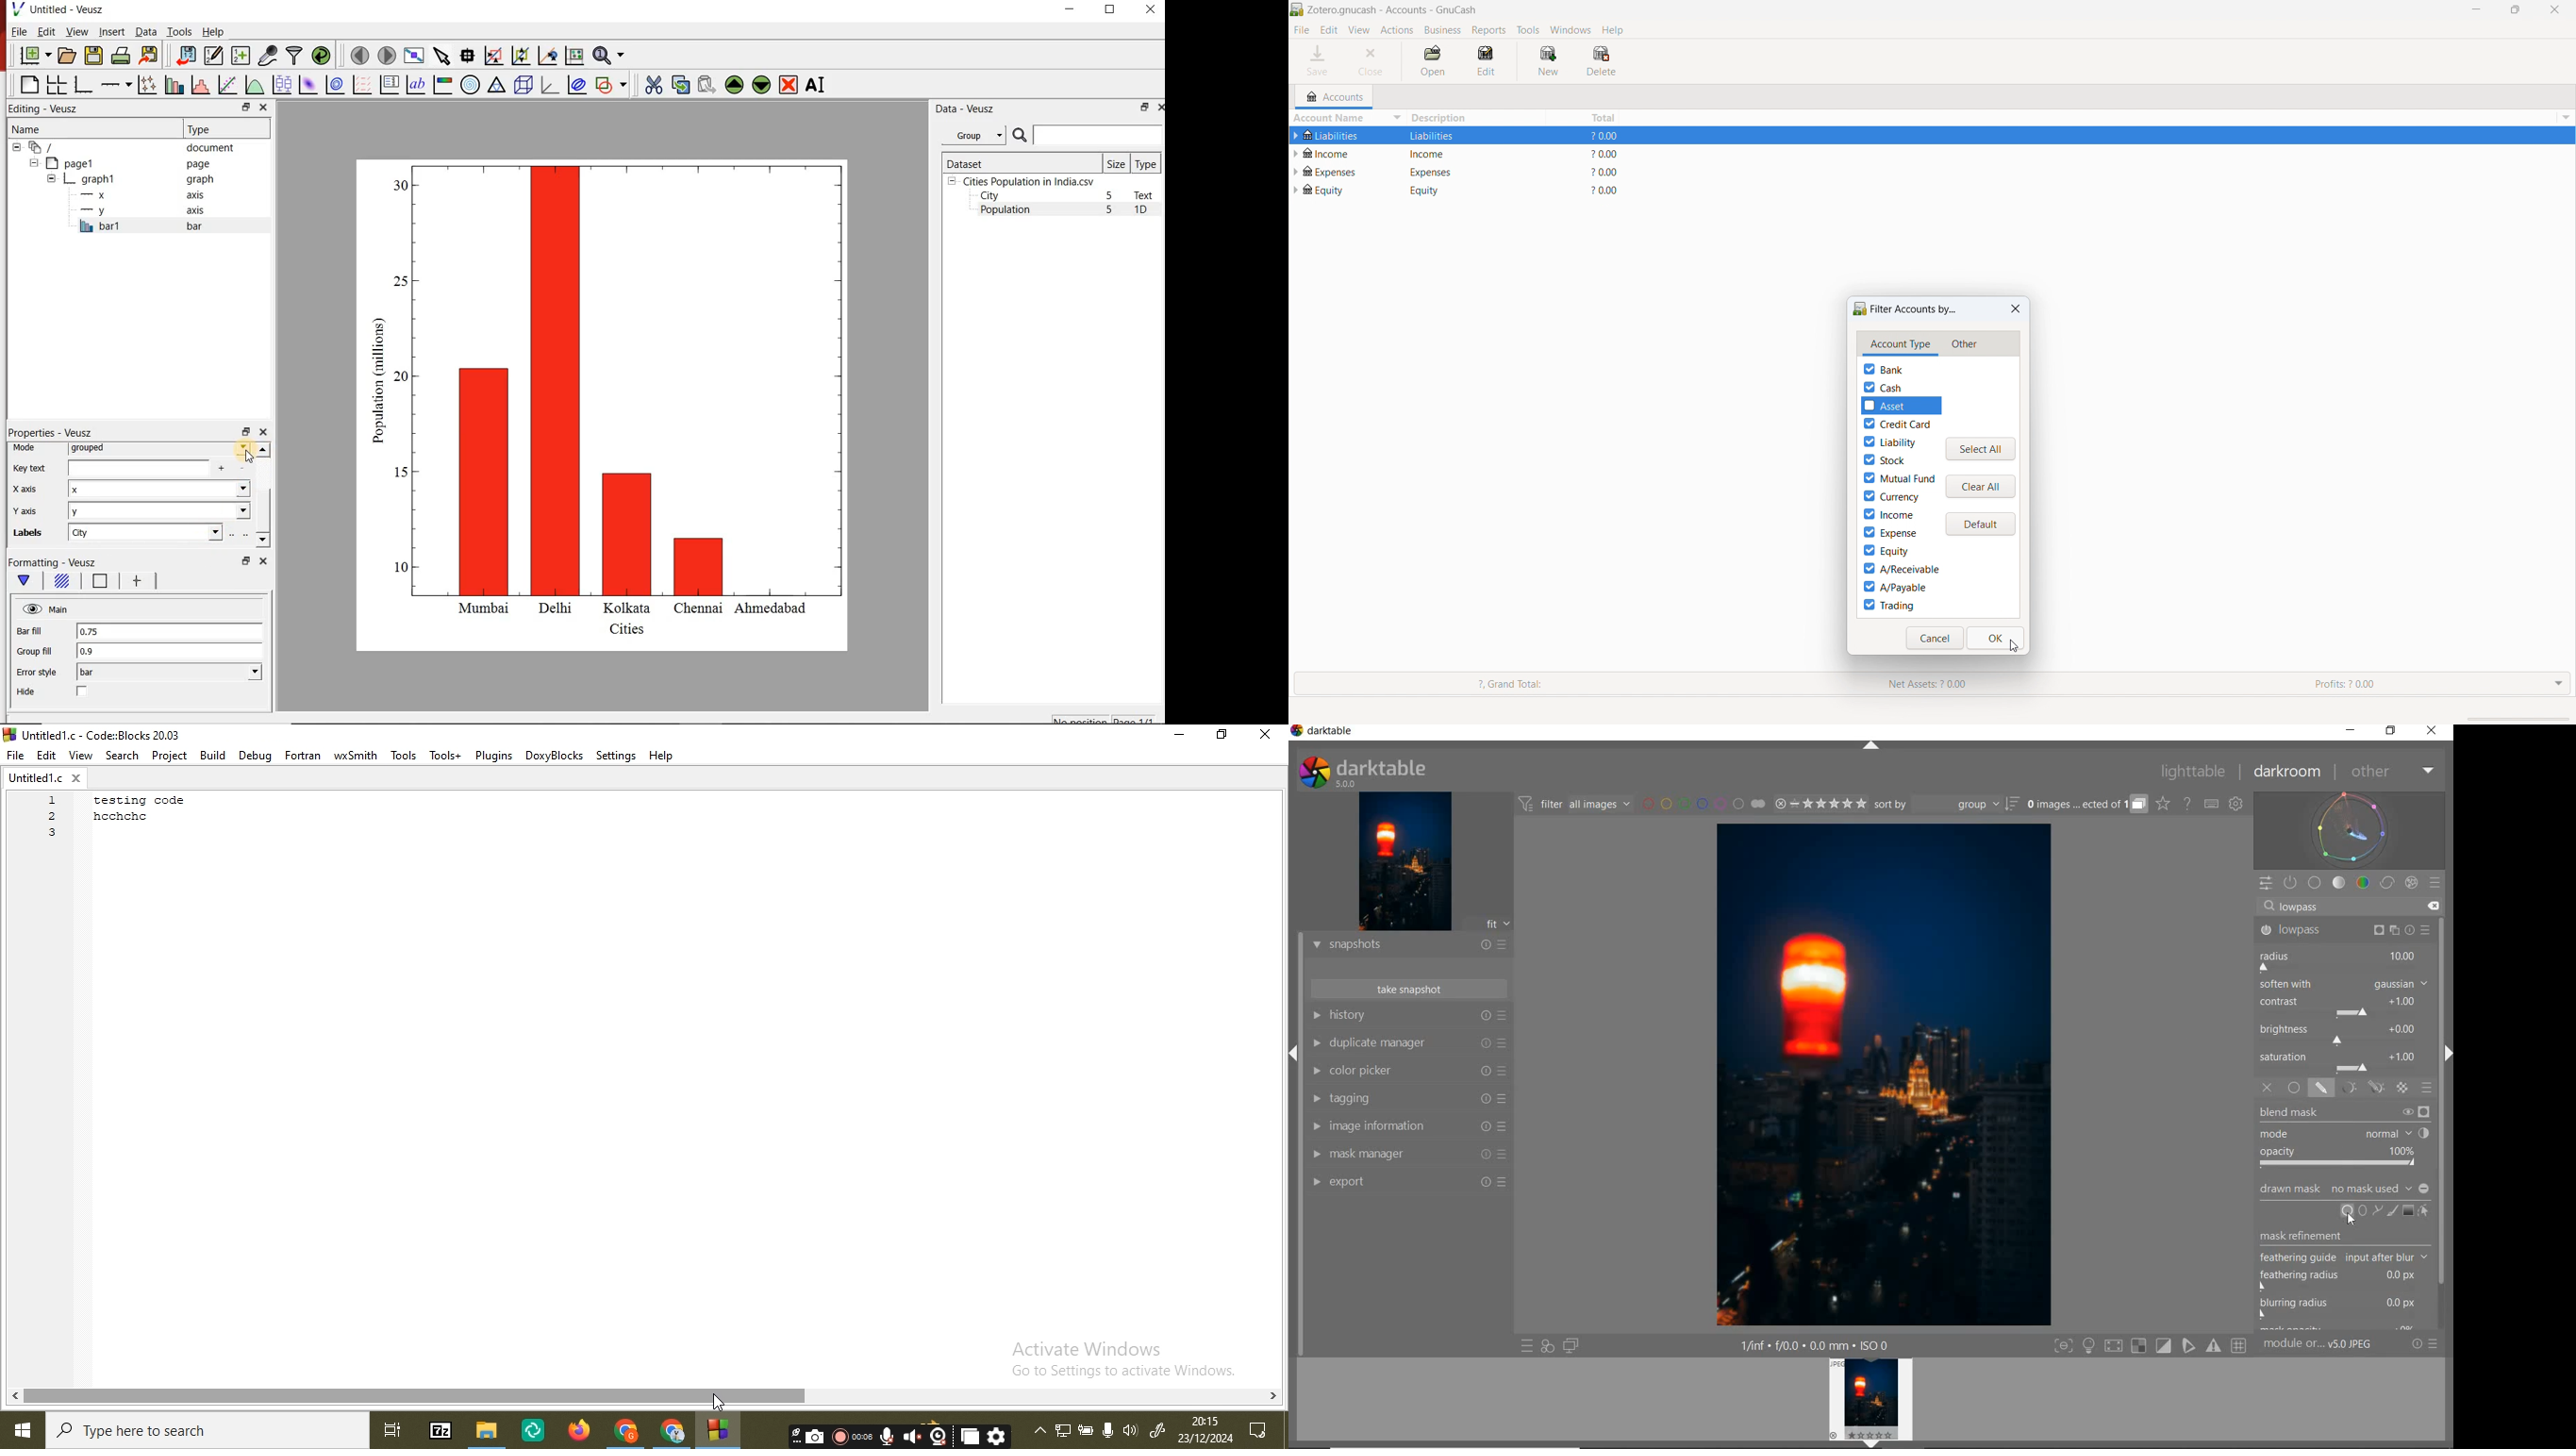 This screenshot has width=2576, height=1456. What do you see at coordinates (2425, 1212) in the screenshot?
I see `SHOW & EDIT MASK ELEMENTS` at bounding box center [2425, 1212].